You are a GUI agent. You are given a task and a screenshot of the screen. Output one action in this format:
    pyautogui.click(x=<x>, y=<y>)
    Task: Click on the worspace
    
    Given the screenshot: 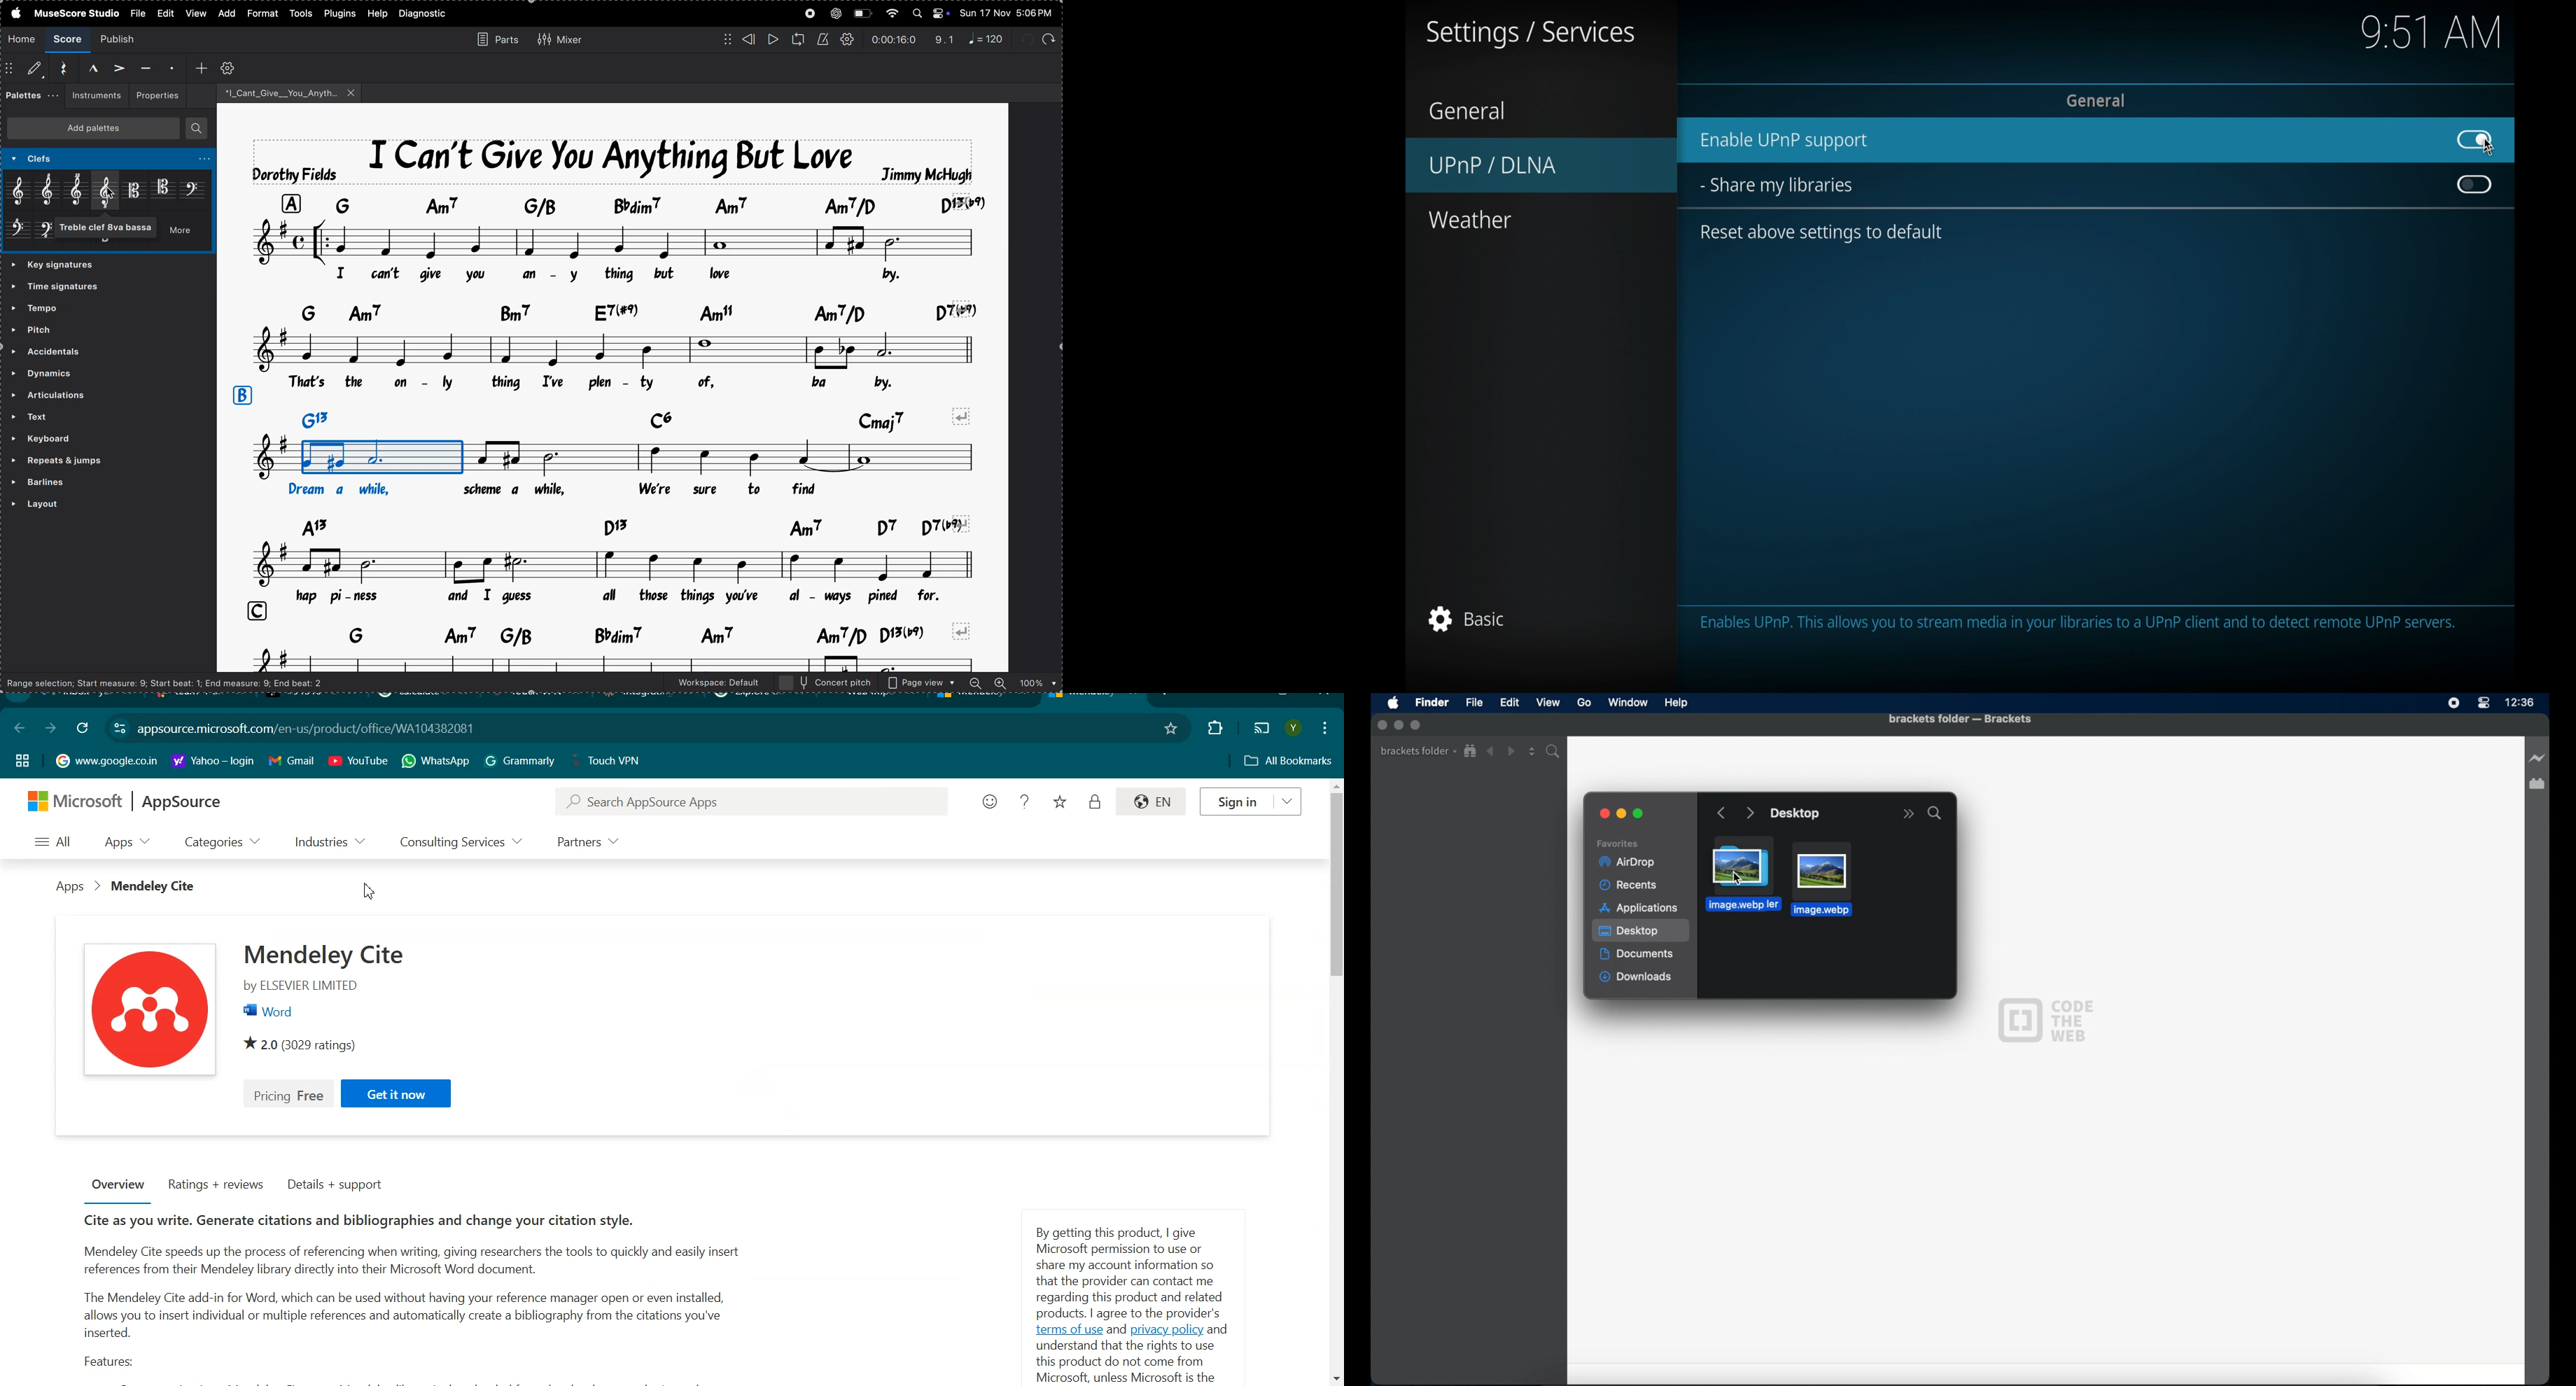 What is the action you would take?
    pyautogui.click(x=710, y=685)
    